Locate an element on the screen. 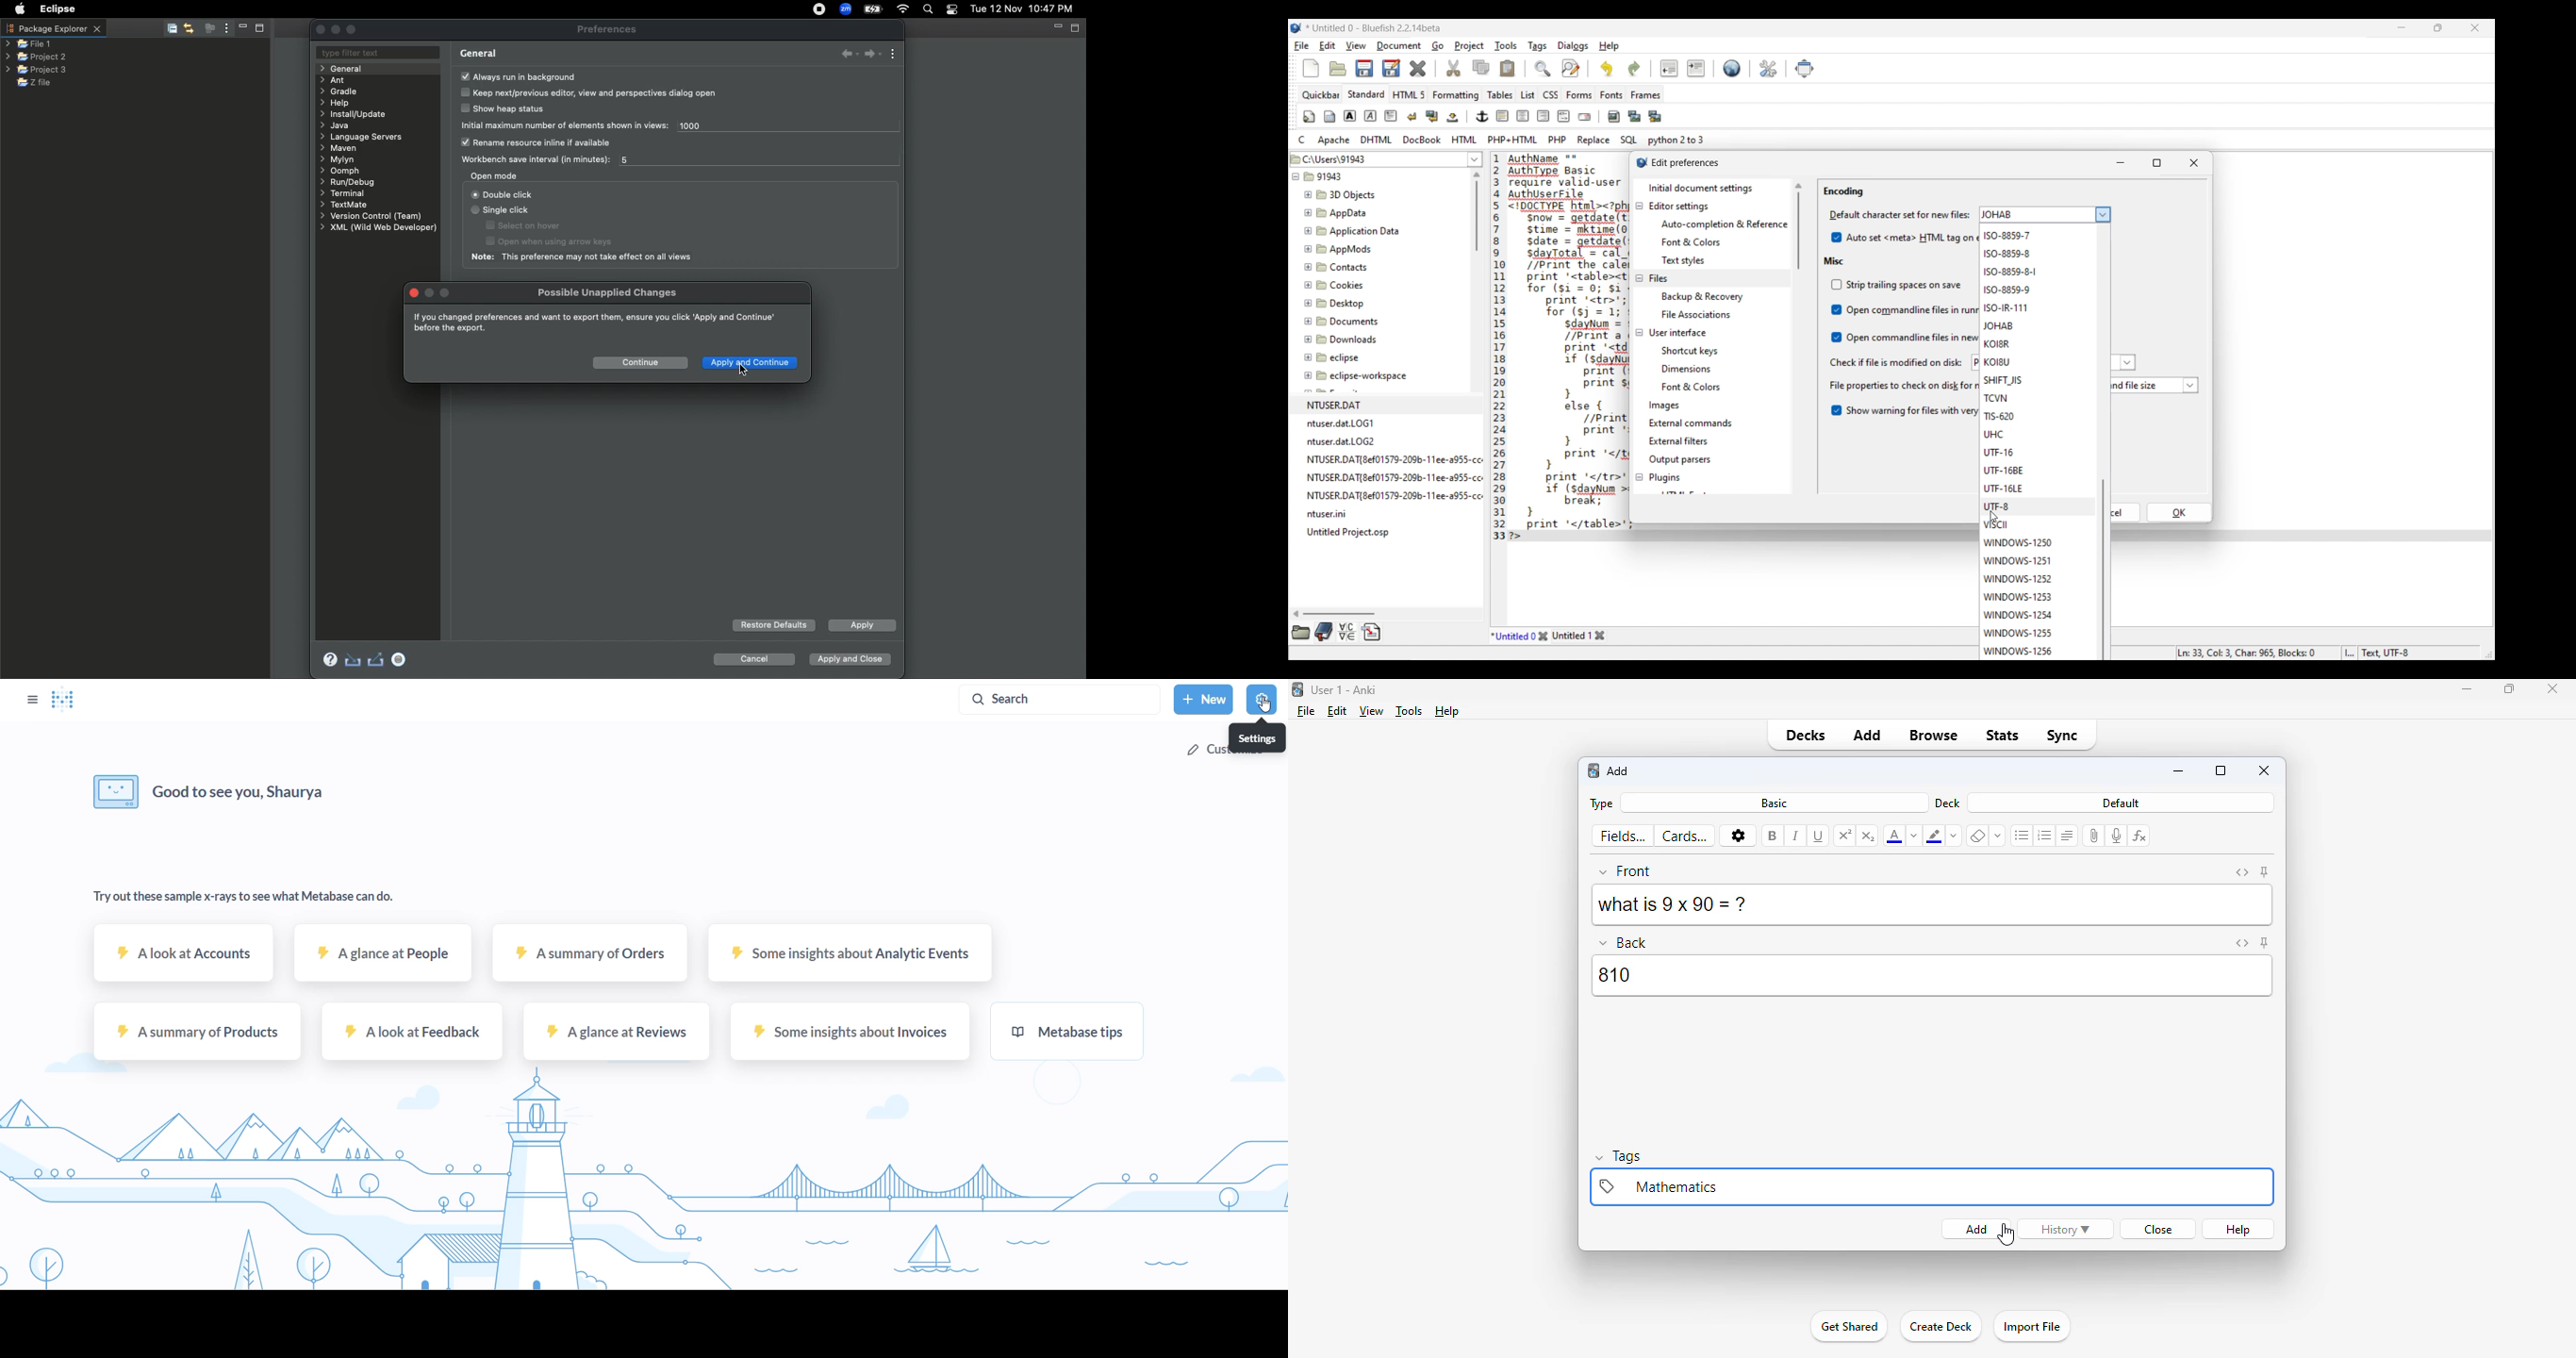 Image resolution: width=2576 pixels, height=1372 pixels. decks is located at coordinates (1805, 735).